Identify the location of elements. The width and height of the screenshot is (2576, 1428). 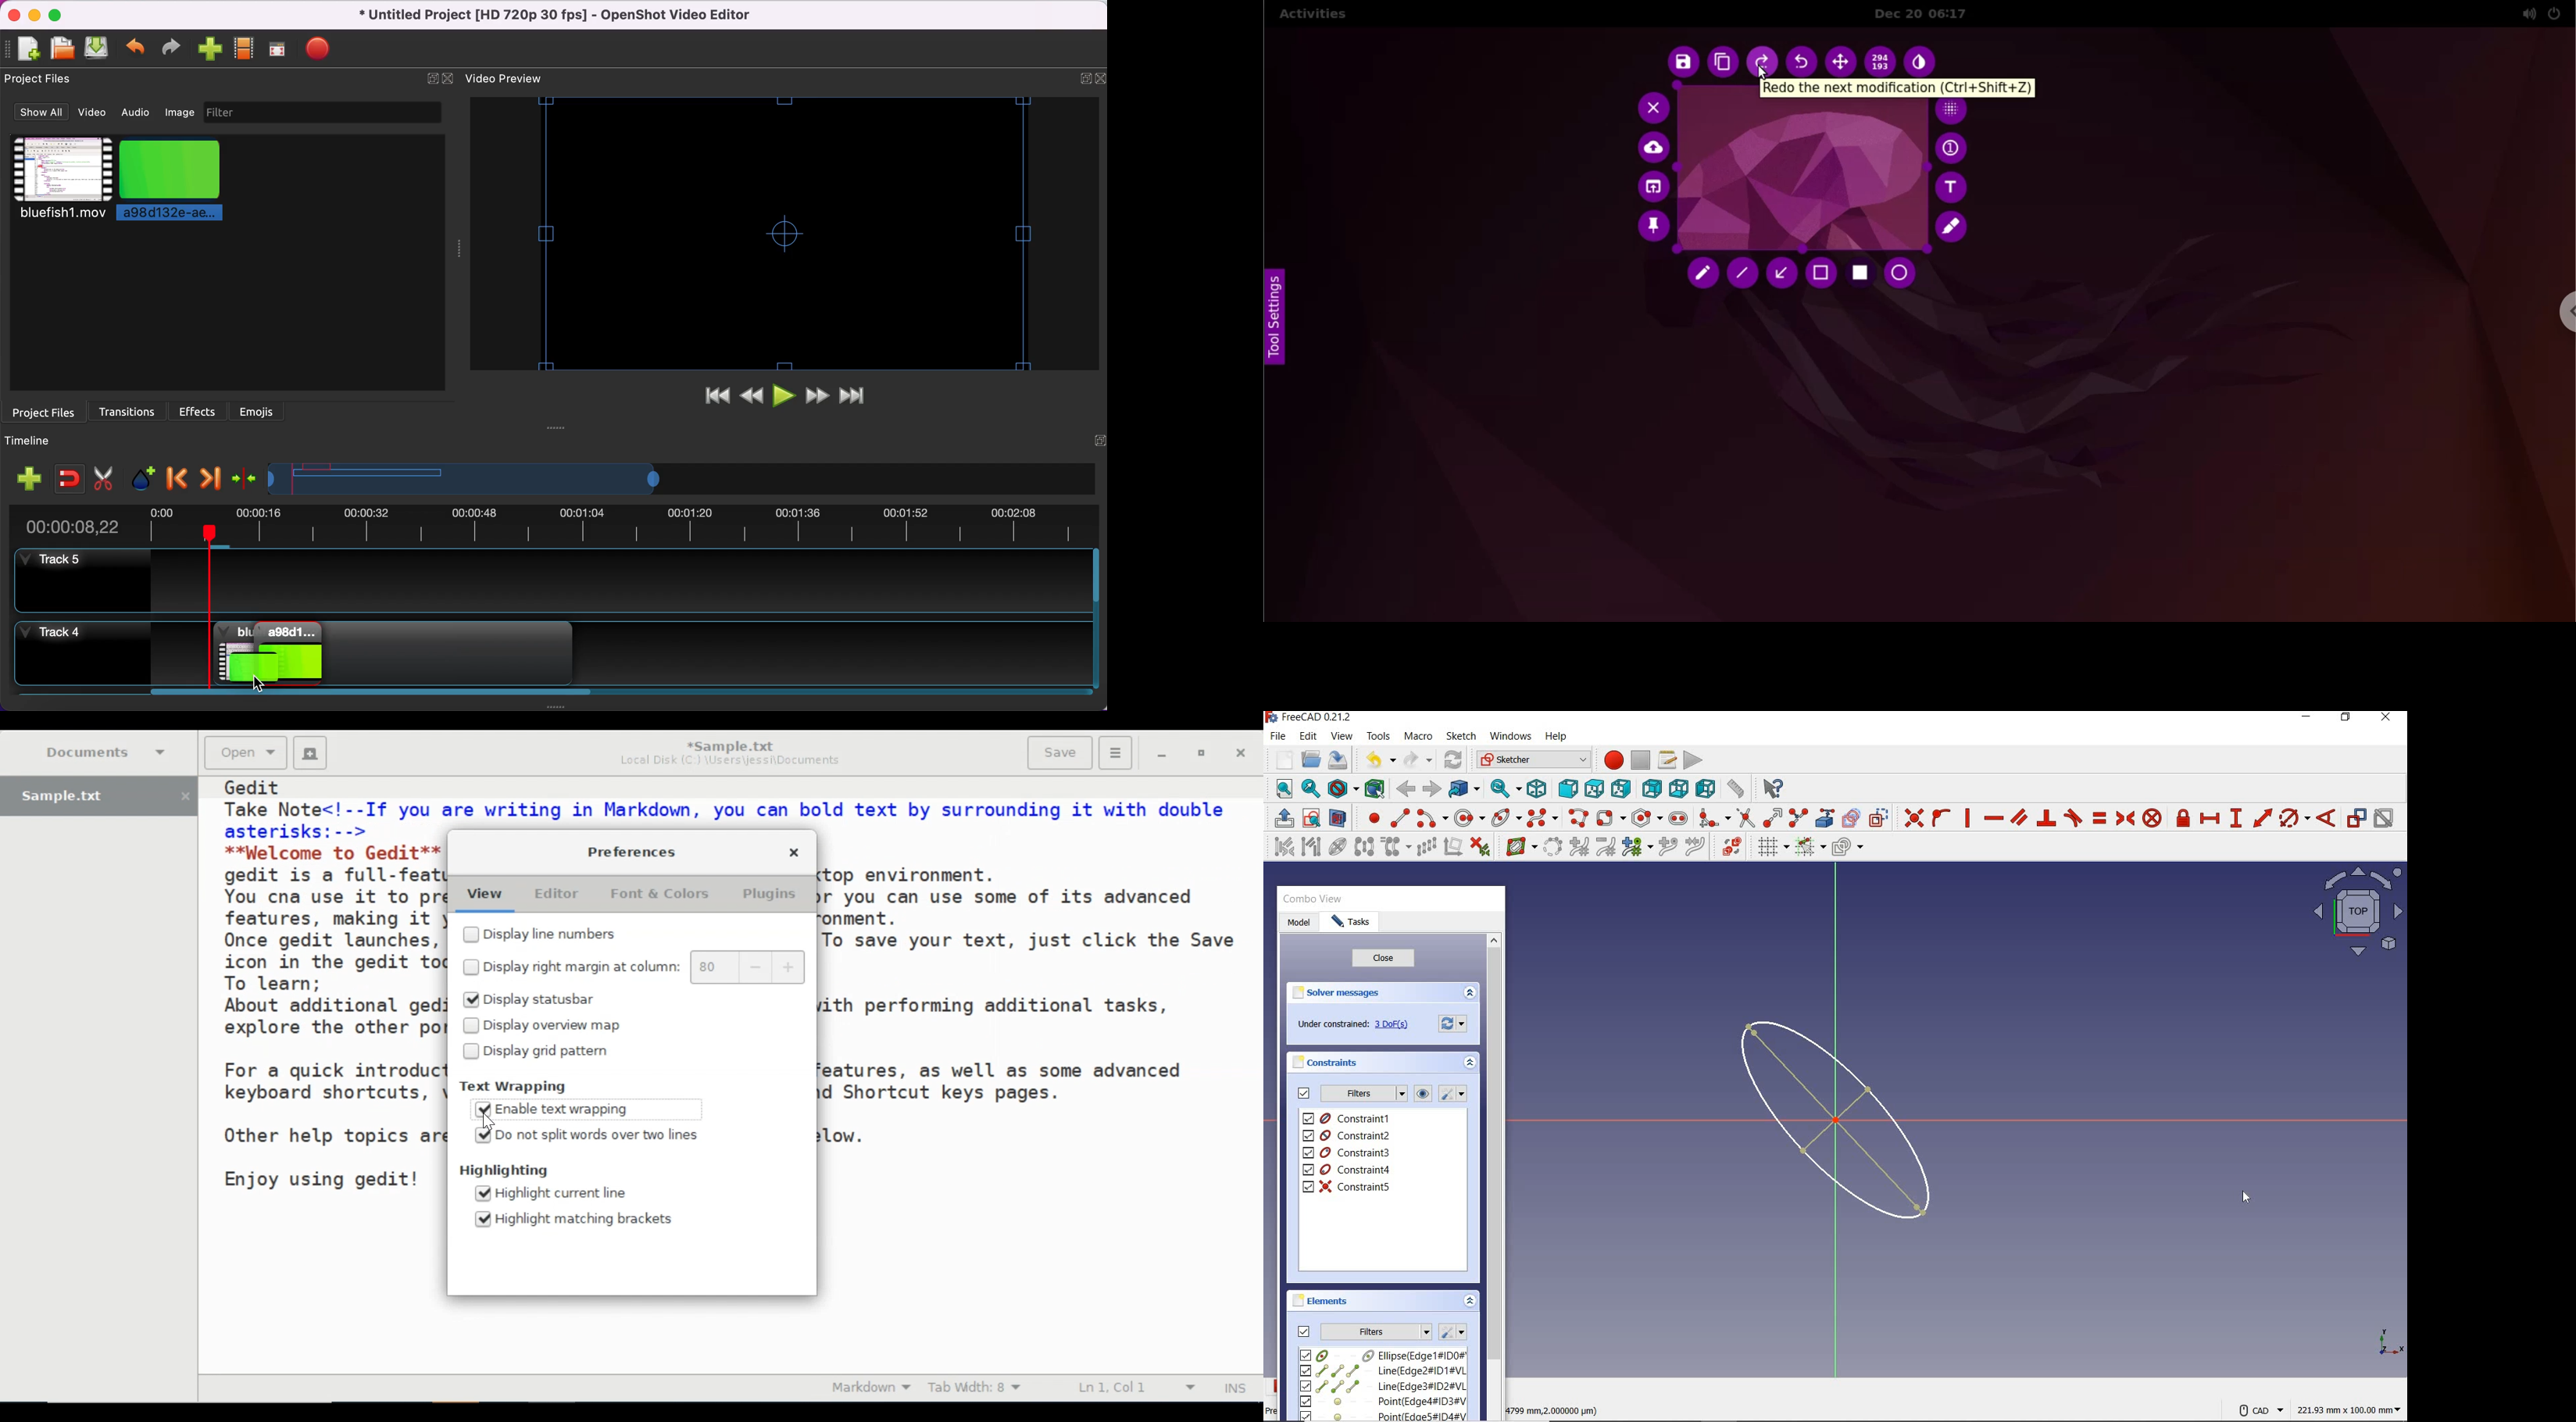
(1323, 1300).